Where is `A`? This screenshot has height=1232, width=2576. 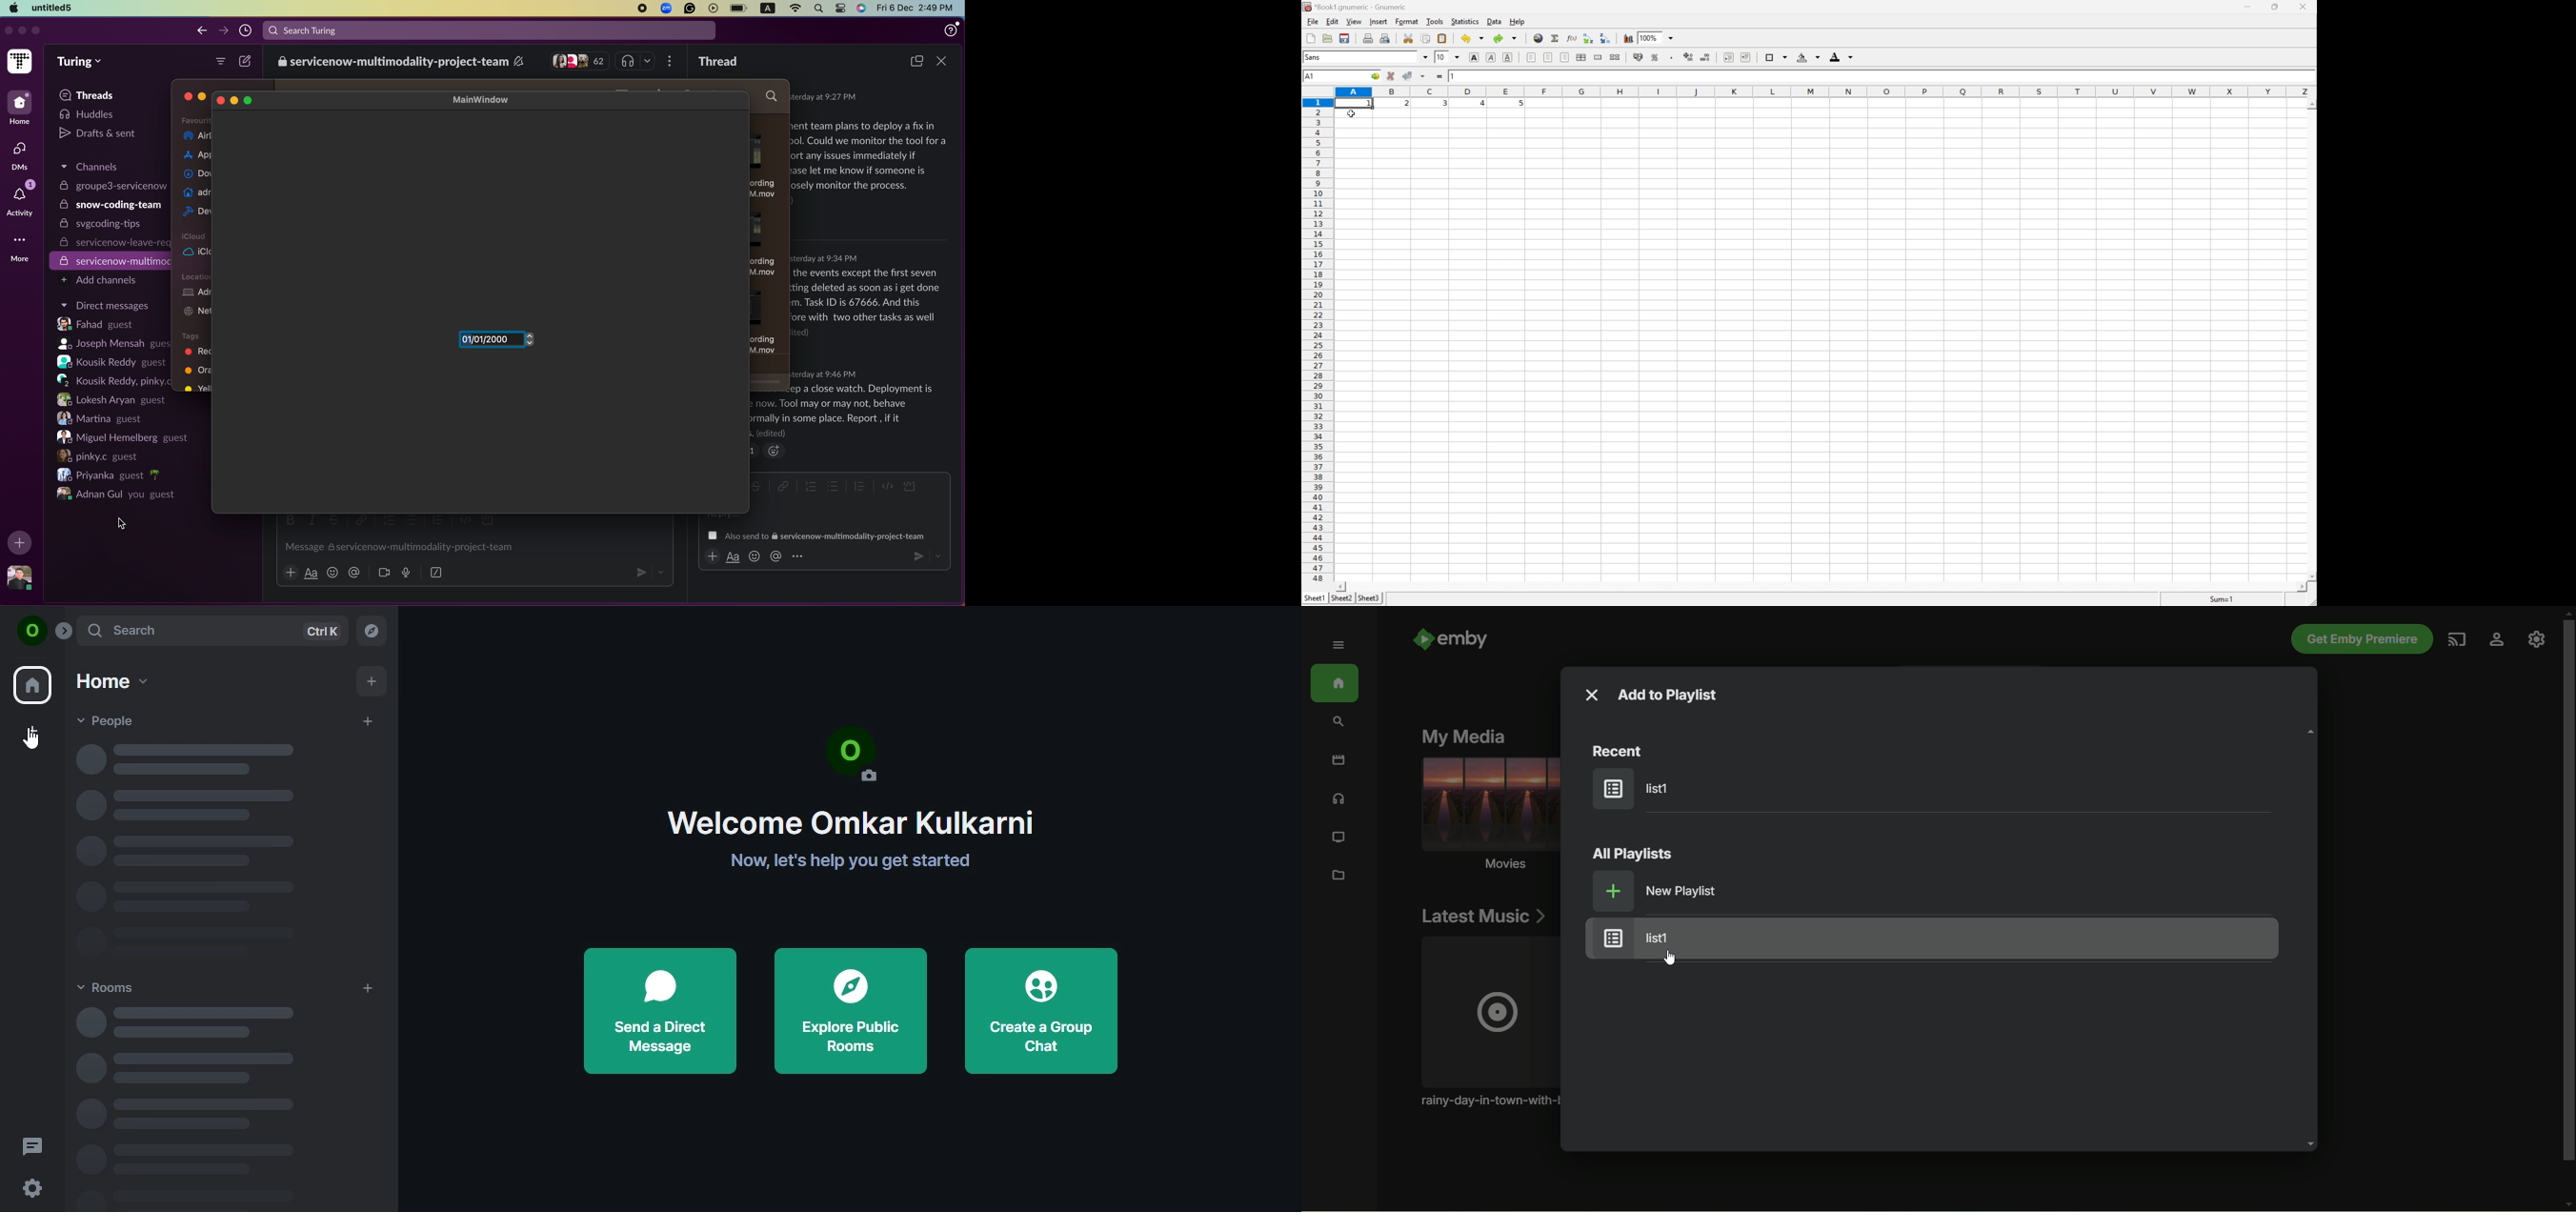 A is located at coordinates (768, 7).